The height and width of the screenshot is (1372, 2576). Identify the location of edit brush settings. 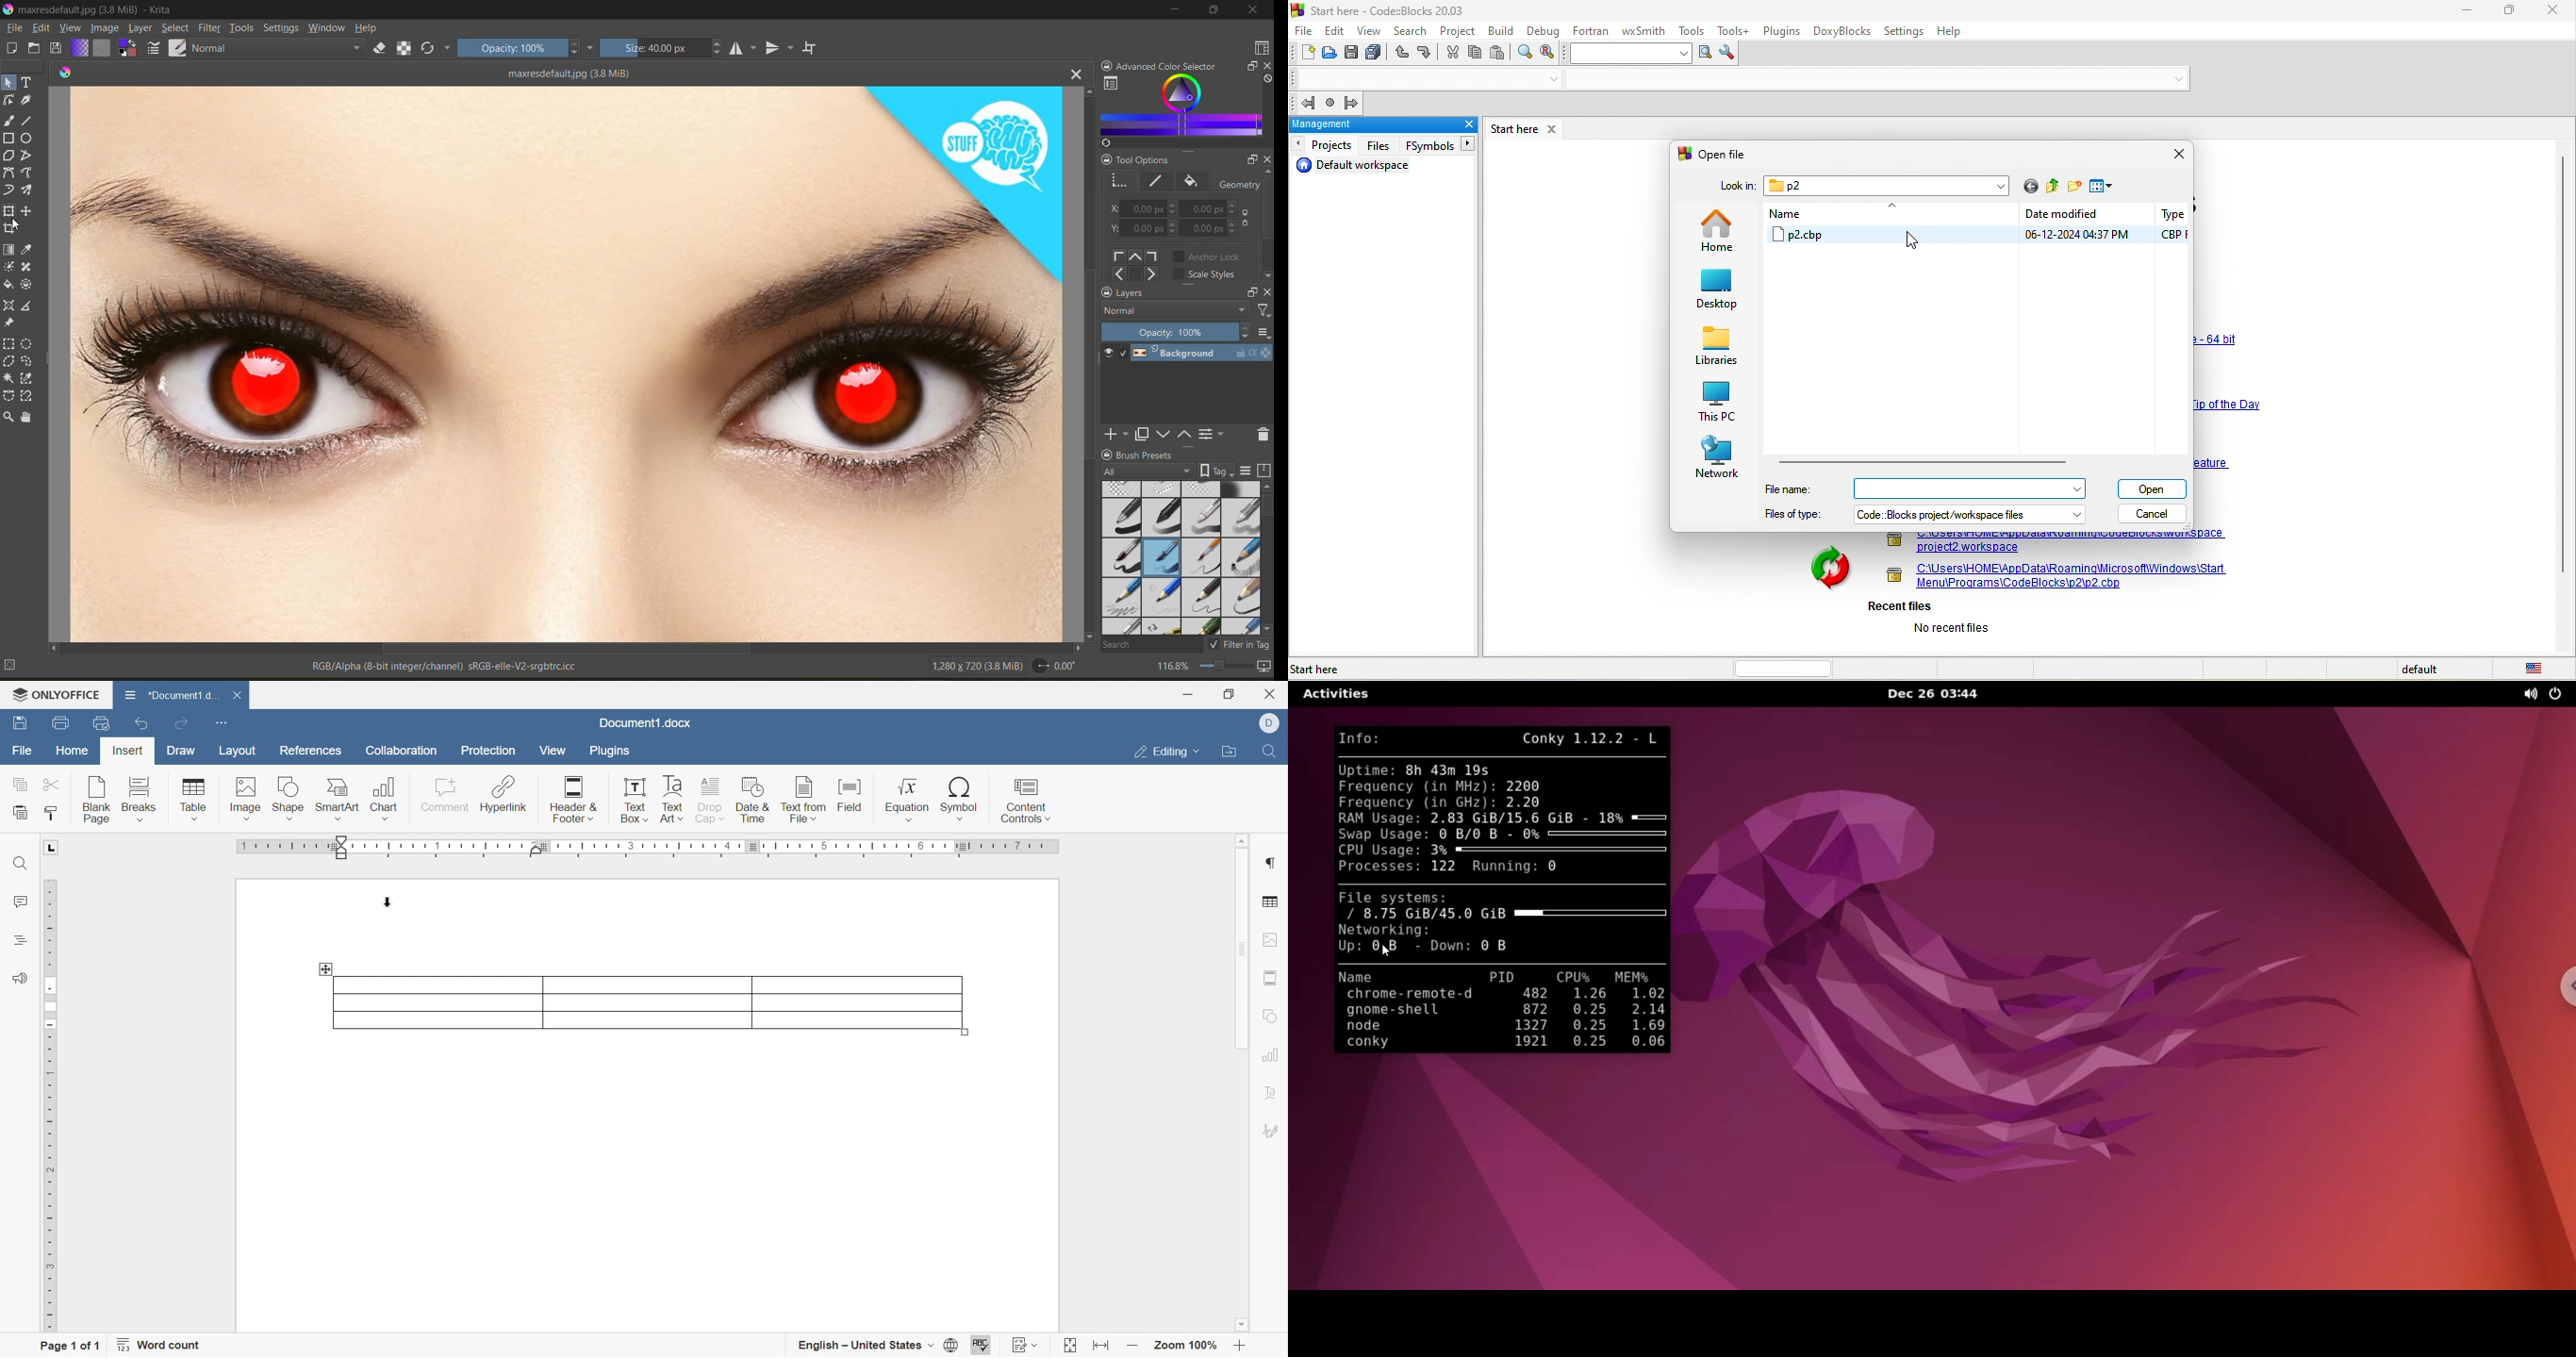
(155, 48).